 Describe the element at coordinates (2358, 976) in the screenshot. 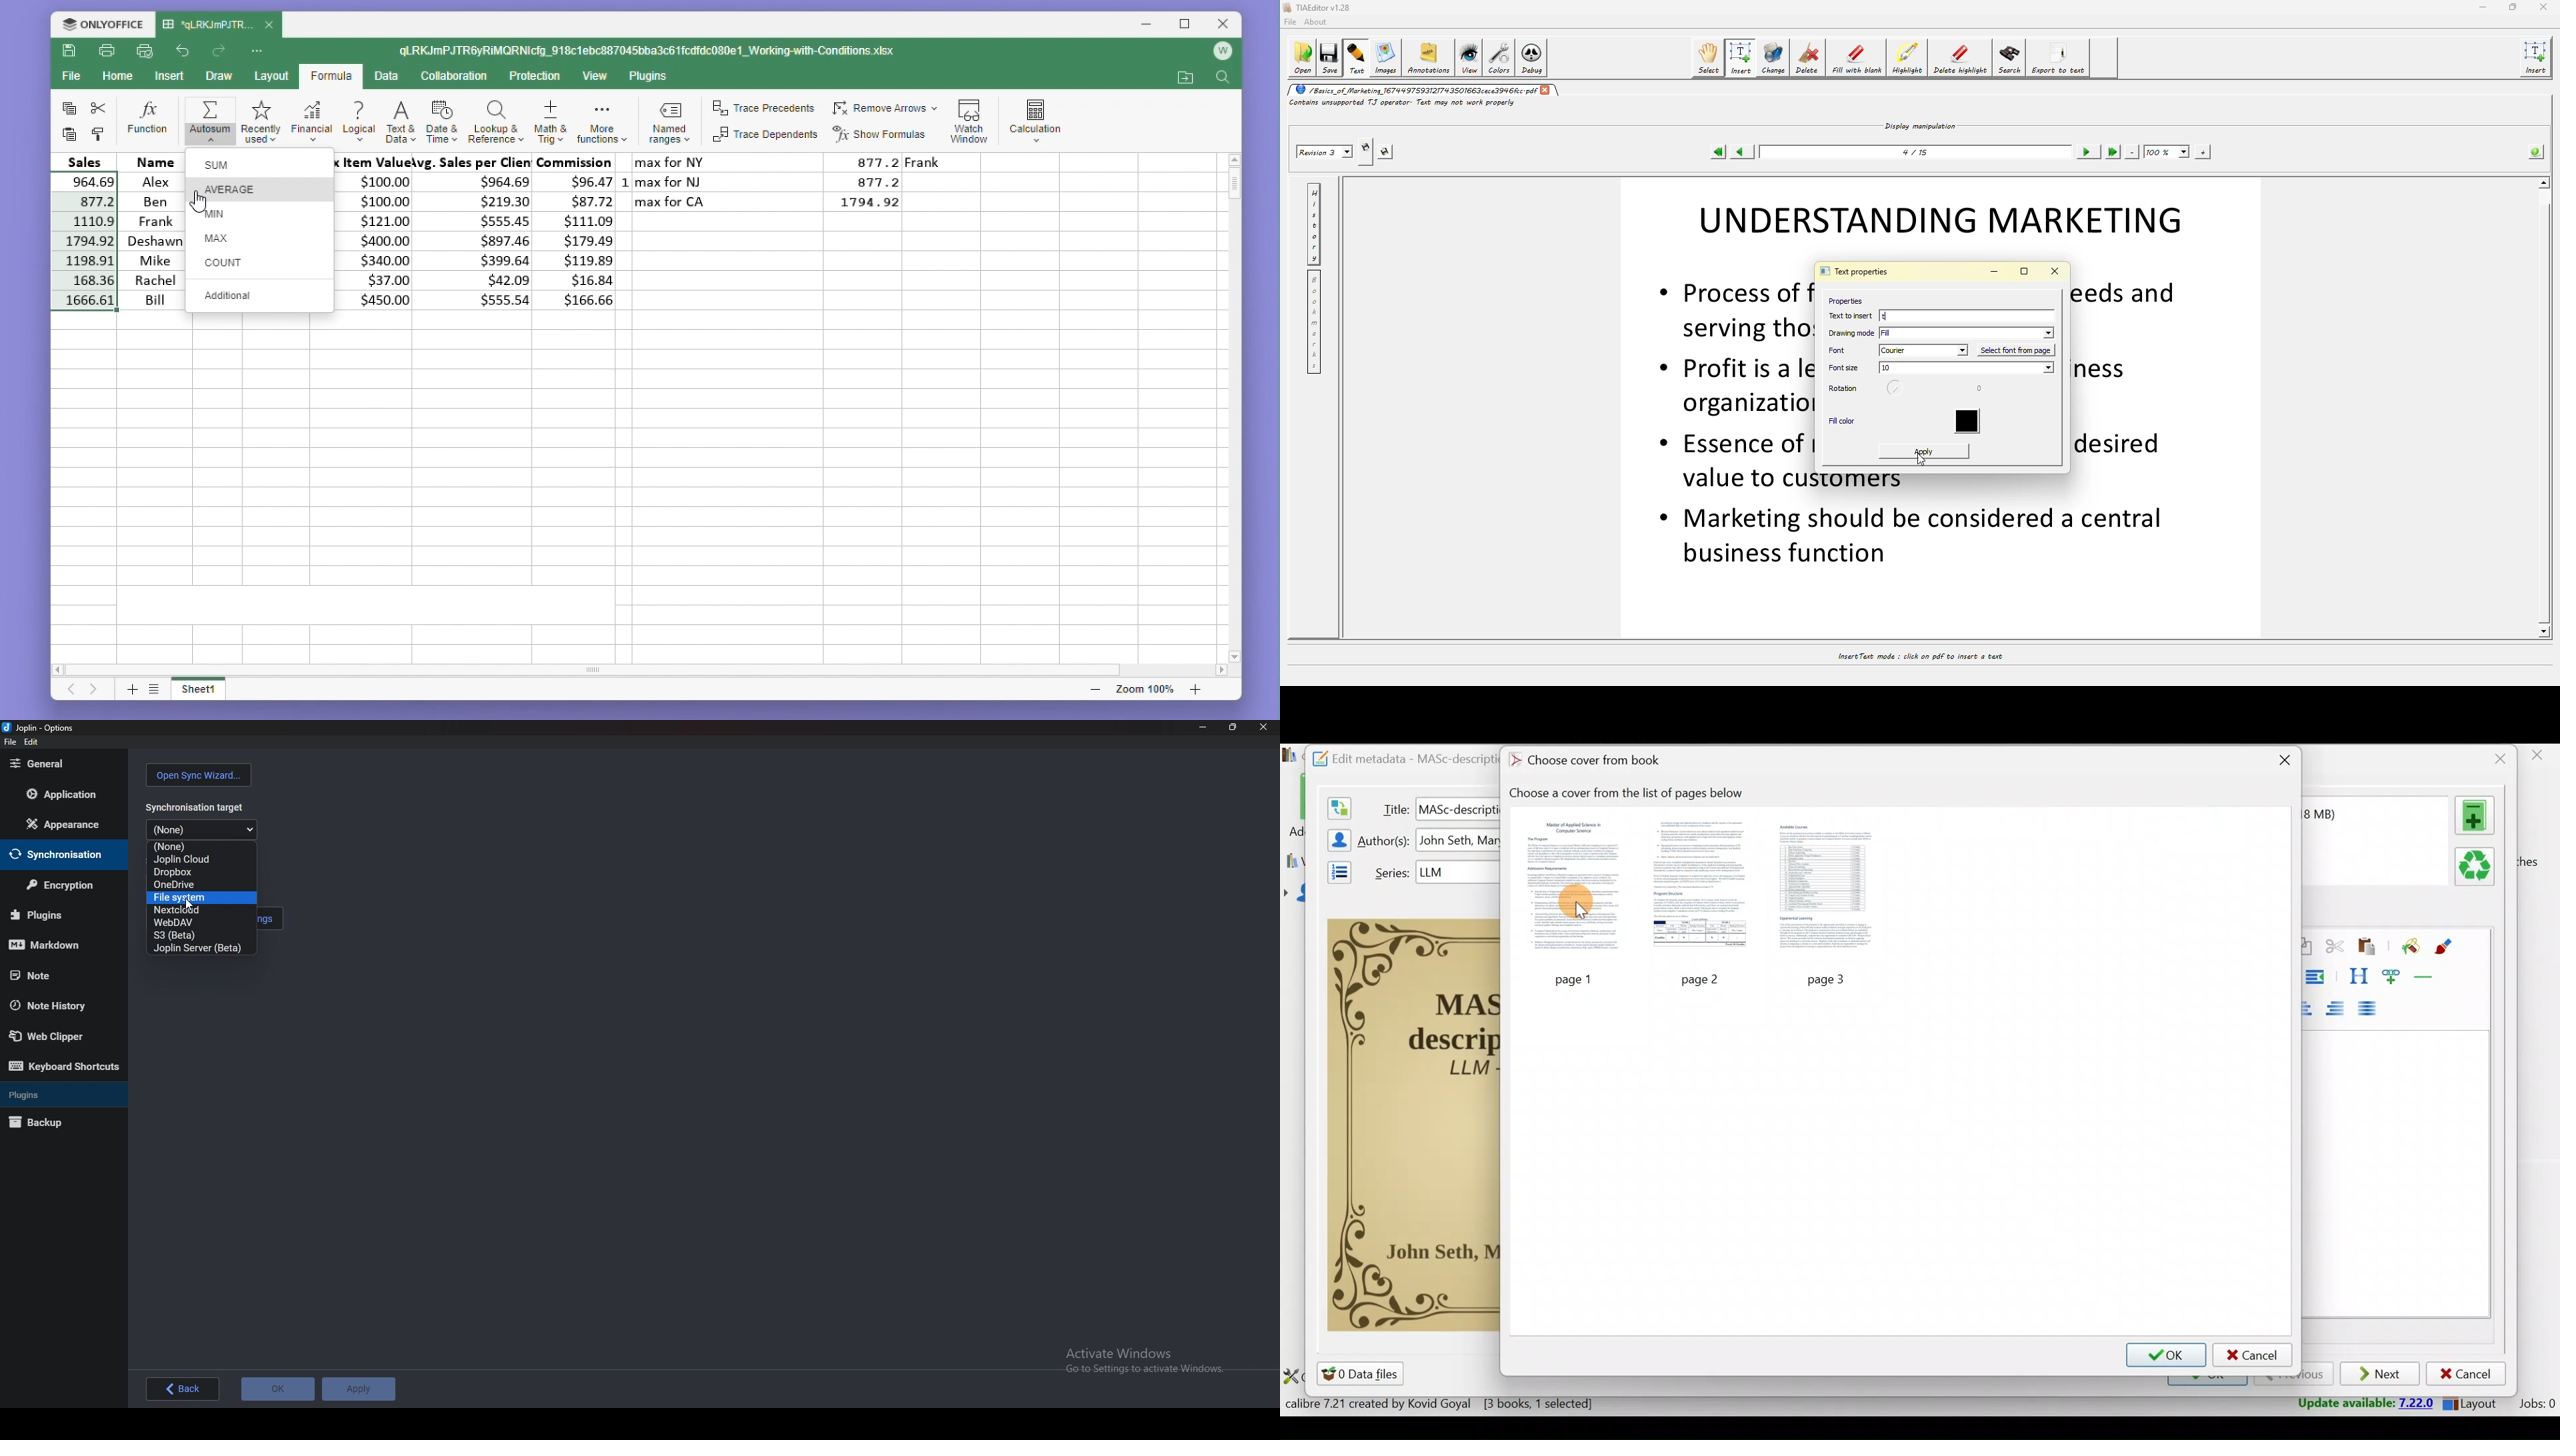

I see `Style` at that location.